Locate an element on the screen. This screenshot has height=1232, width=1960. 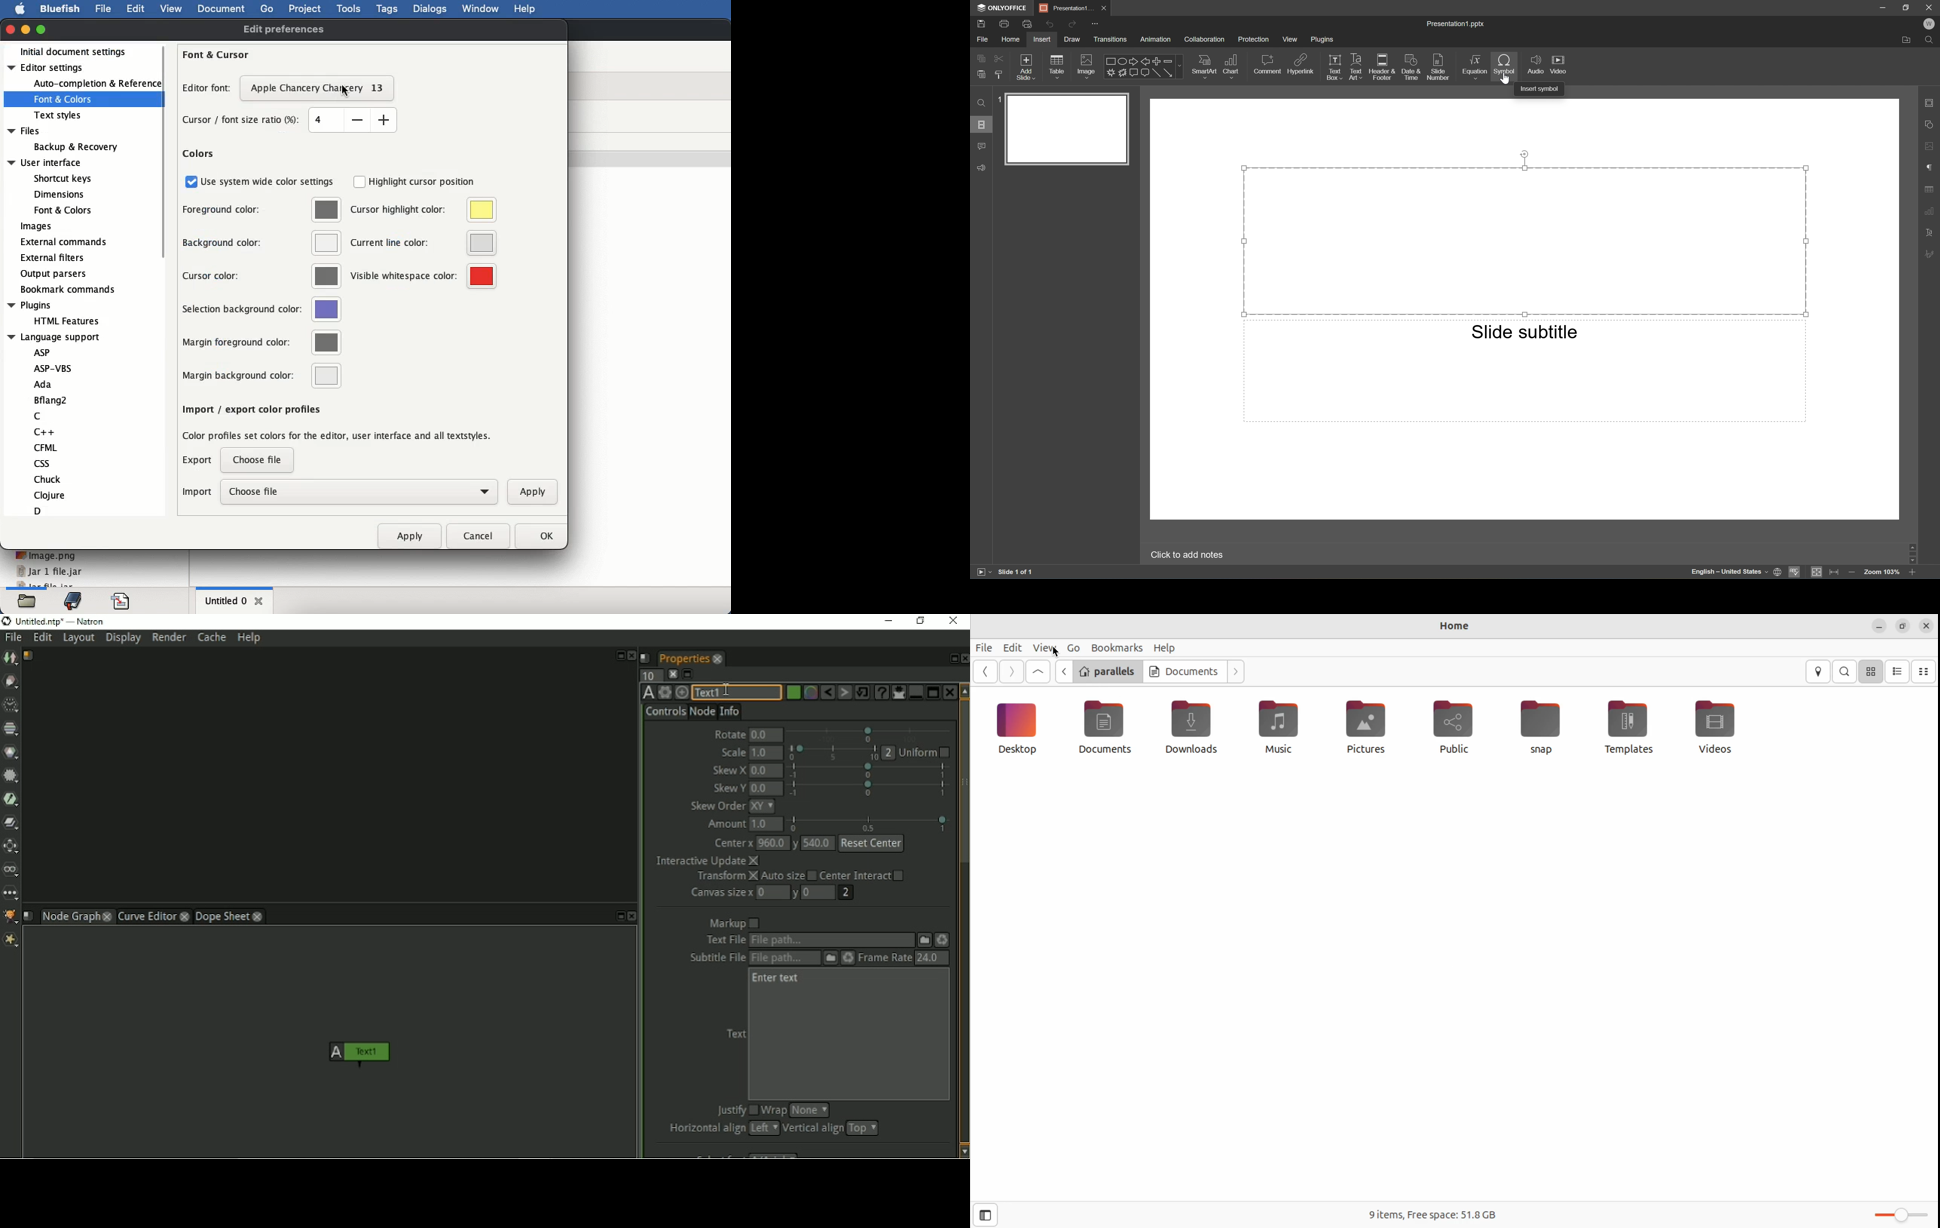
Protection is located at coordinates (1253, 39).